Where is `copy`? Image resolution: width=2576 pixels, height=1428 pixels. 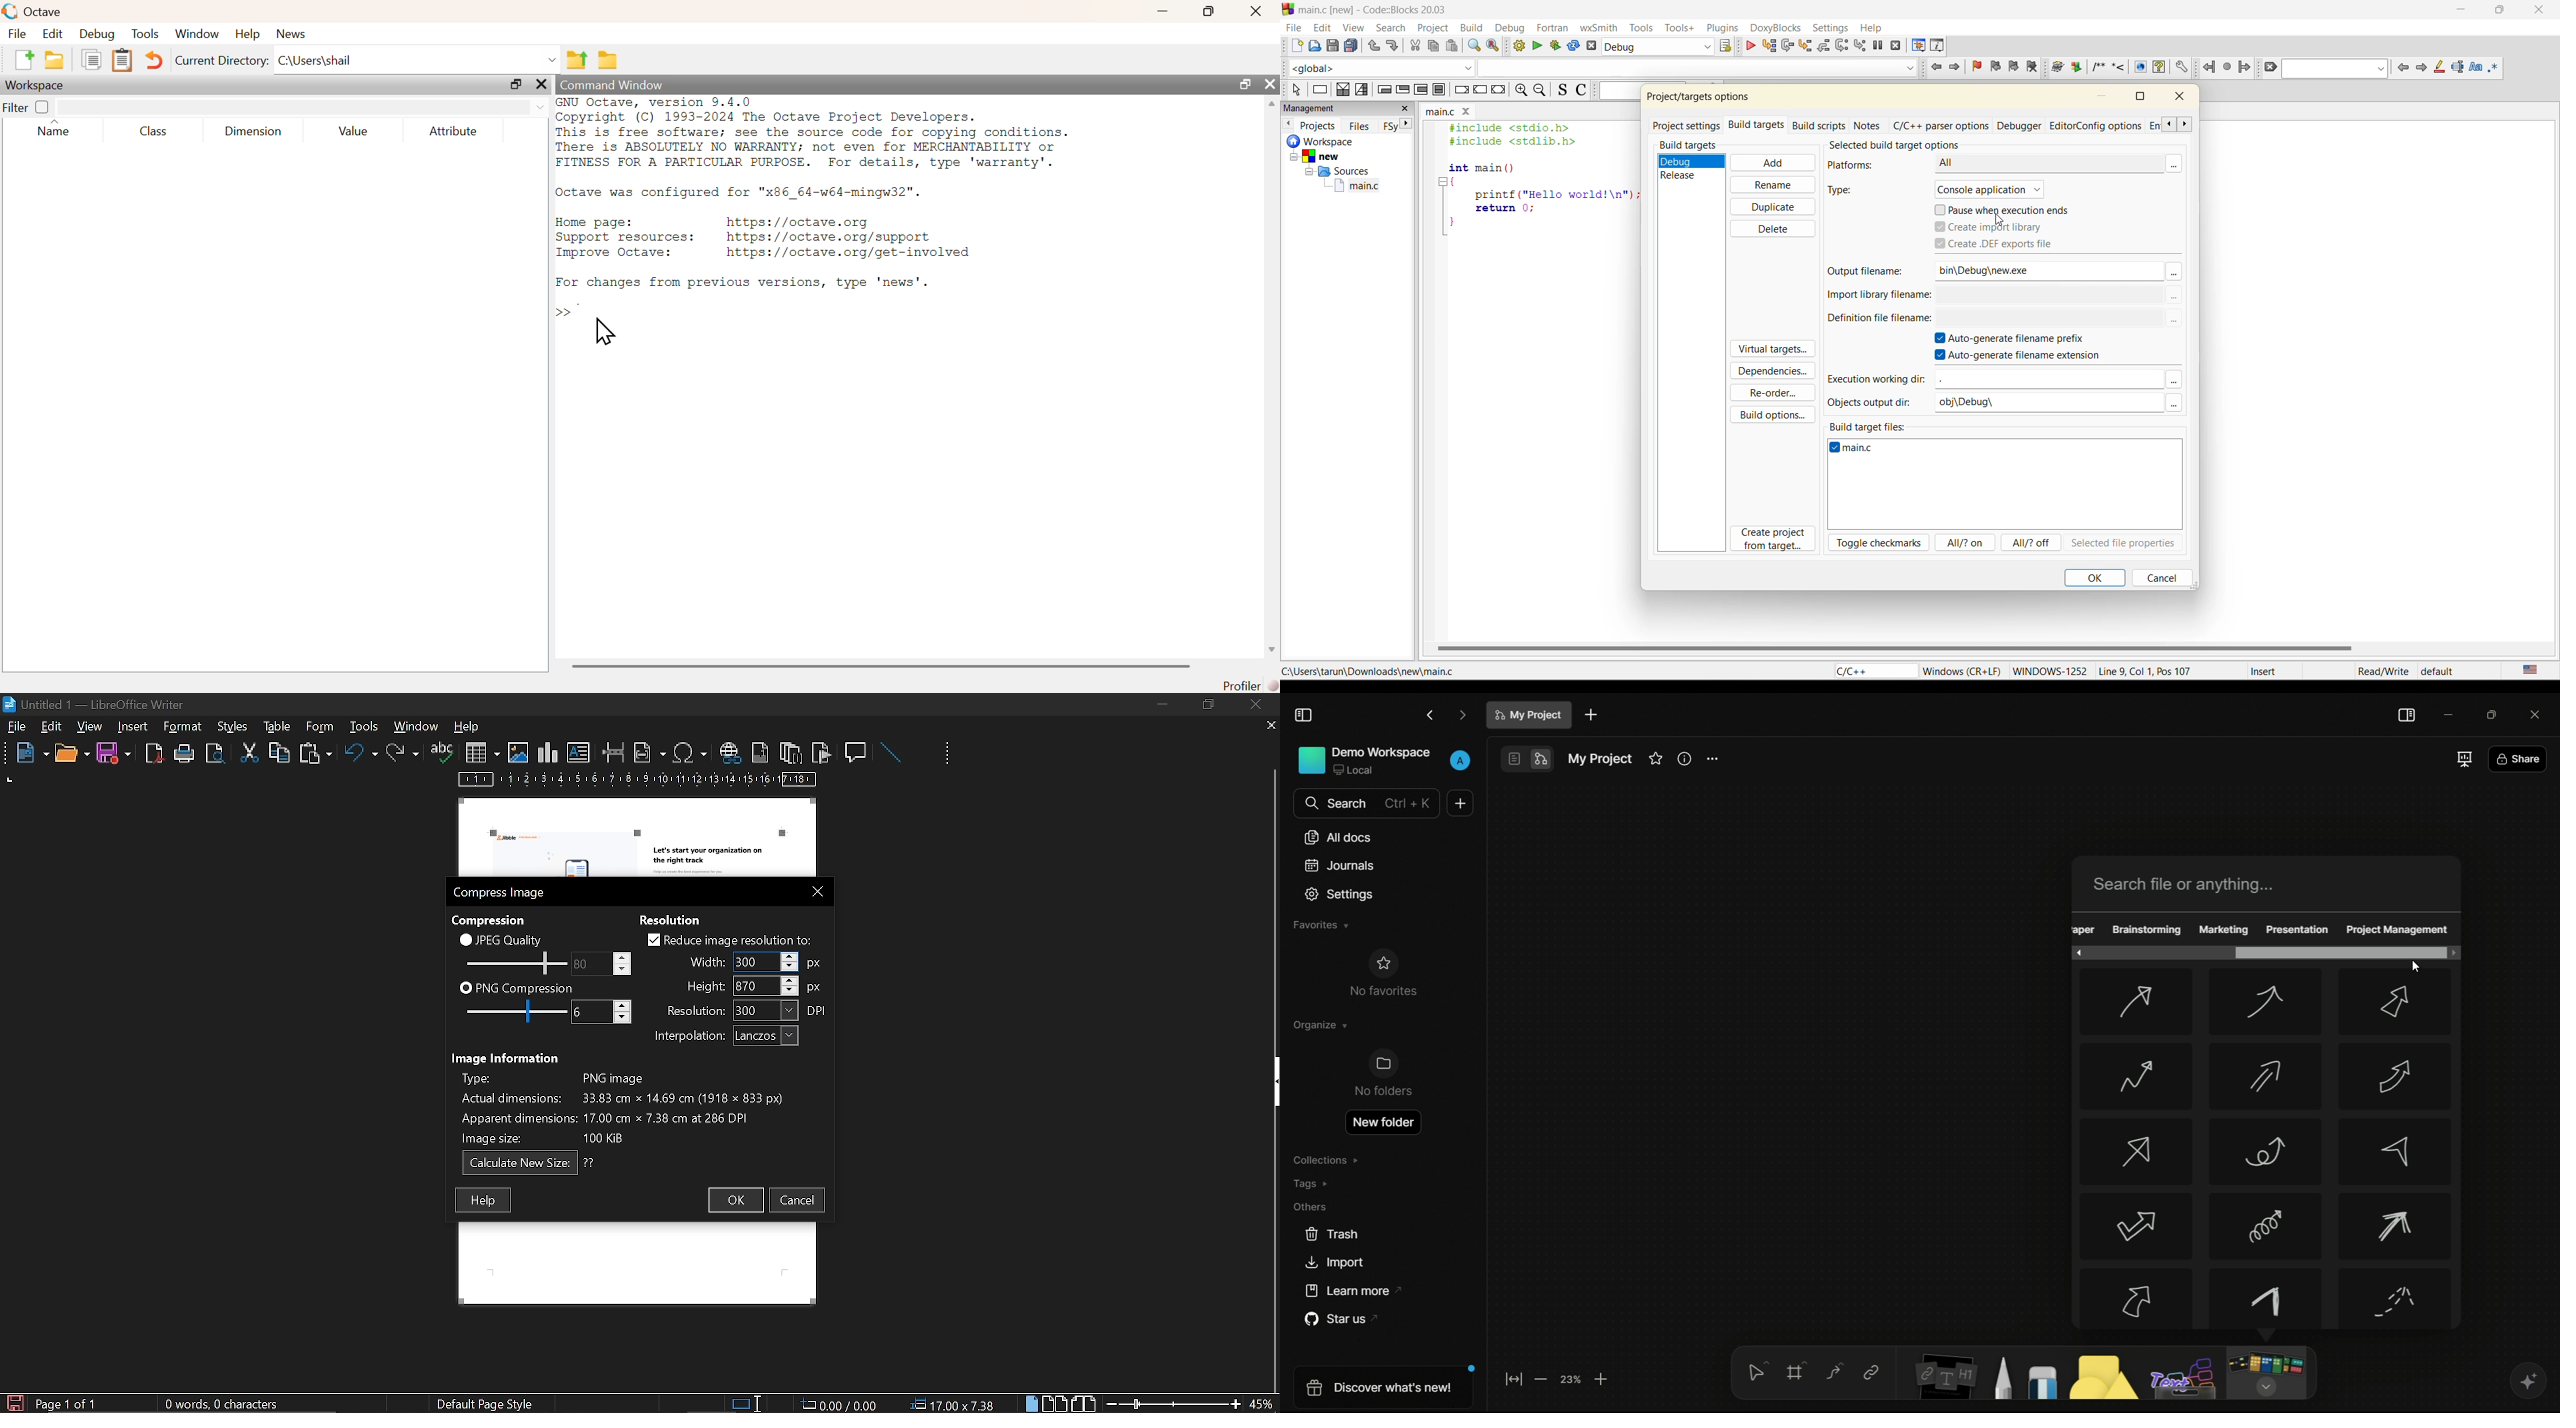 copy is located at coordinates (279, 752).